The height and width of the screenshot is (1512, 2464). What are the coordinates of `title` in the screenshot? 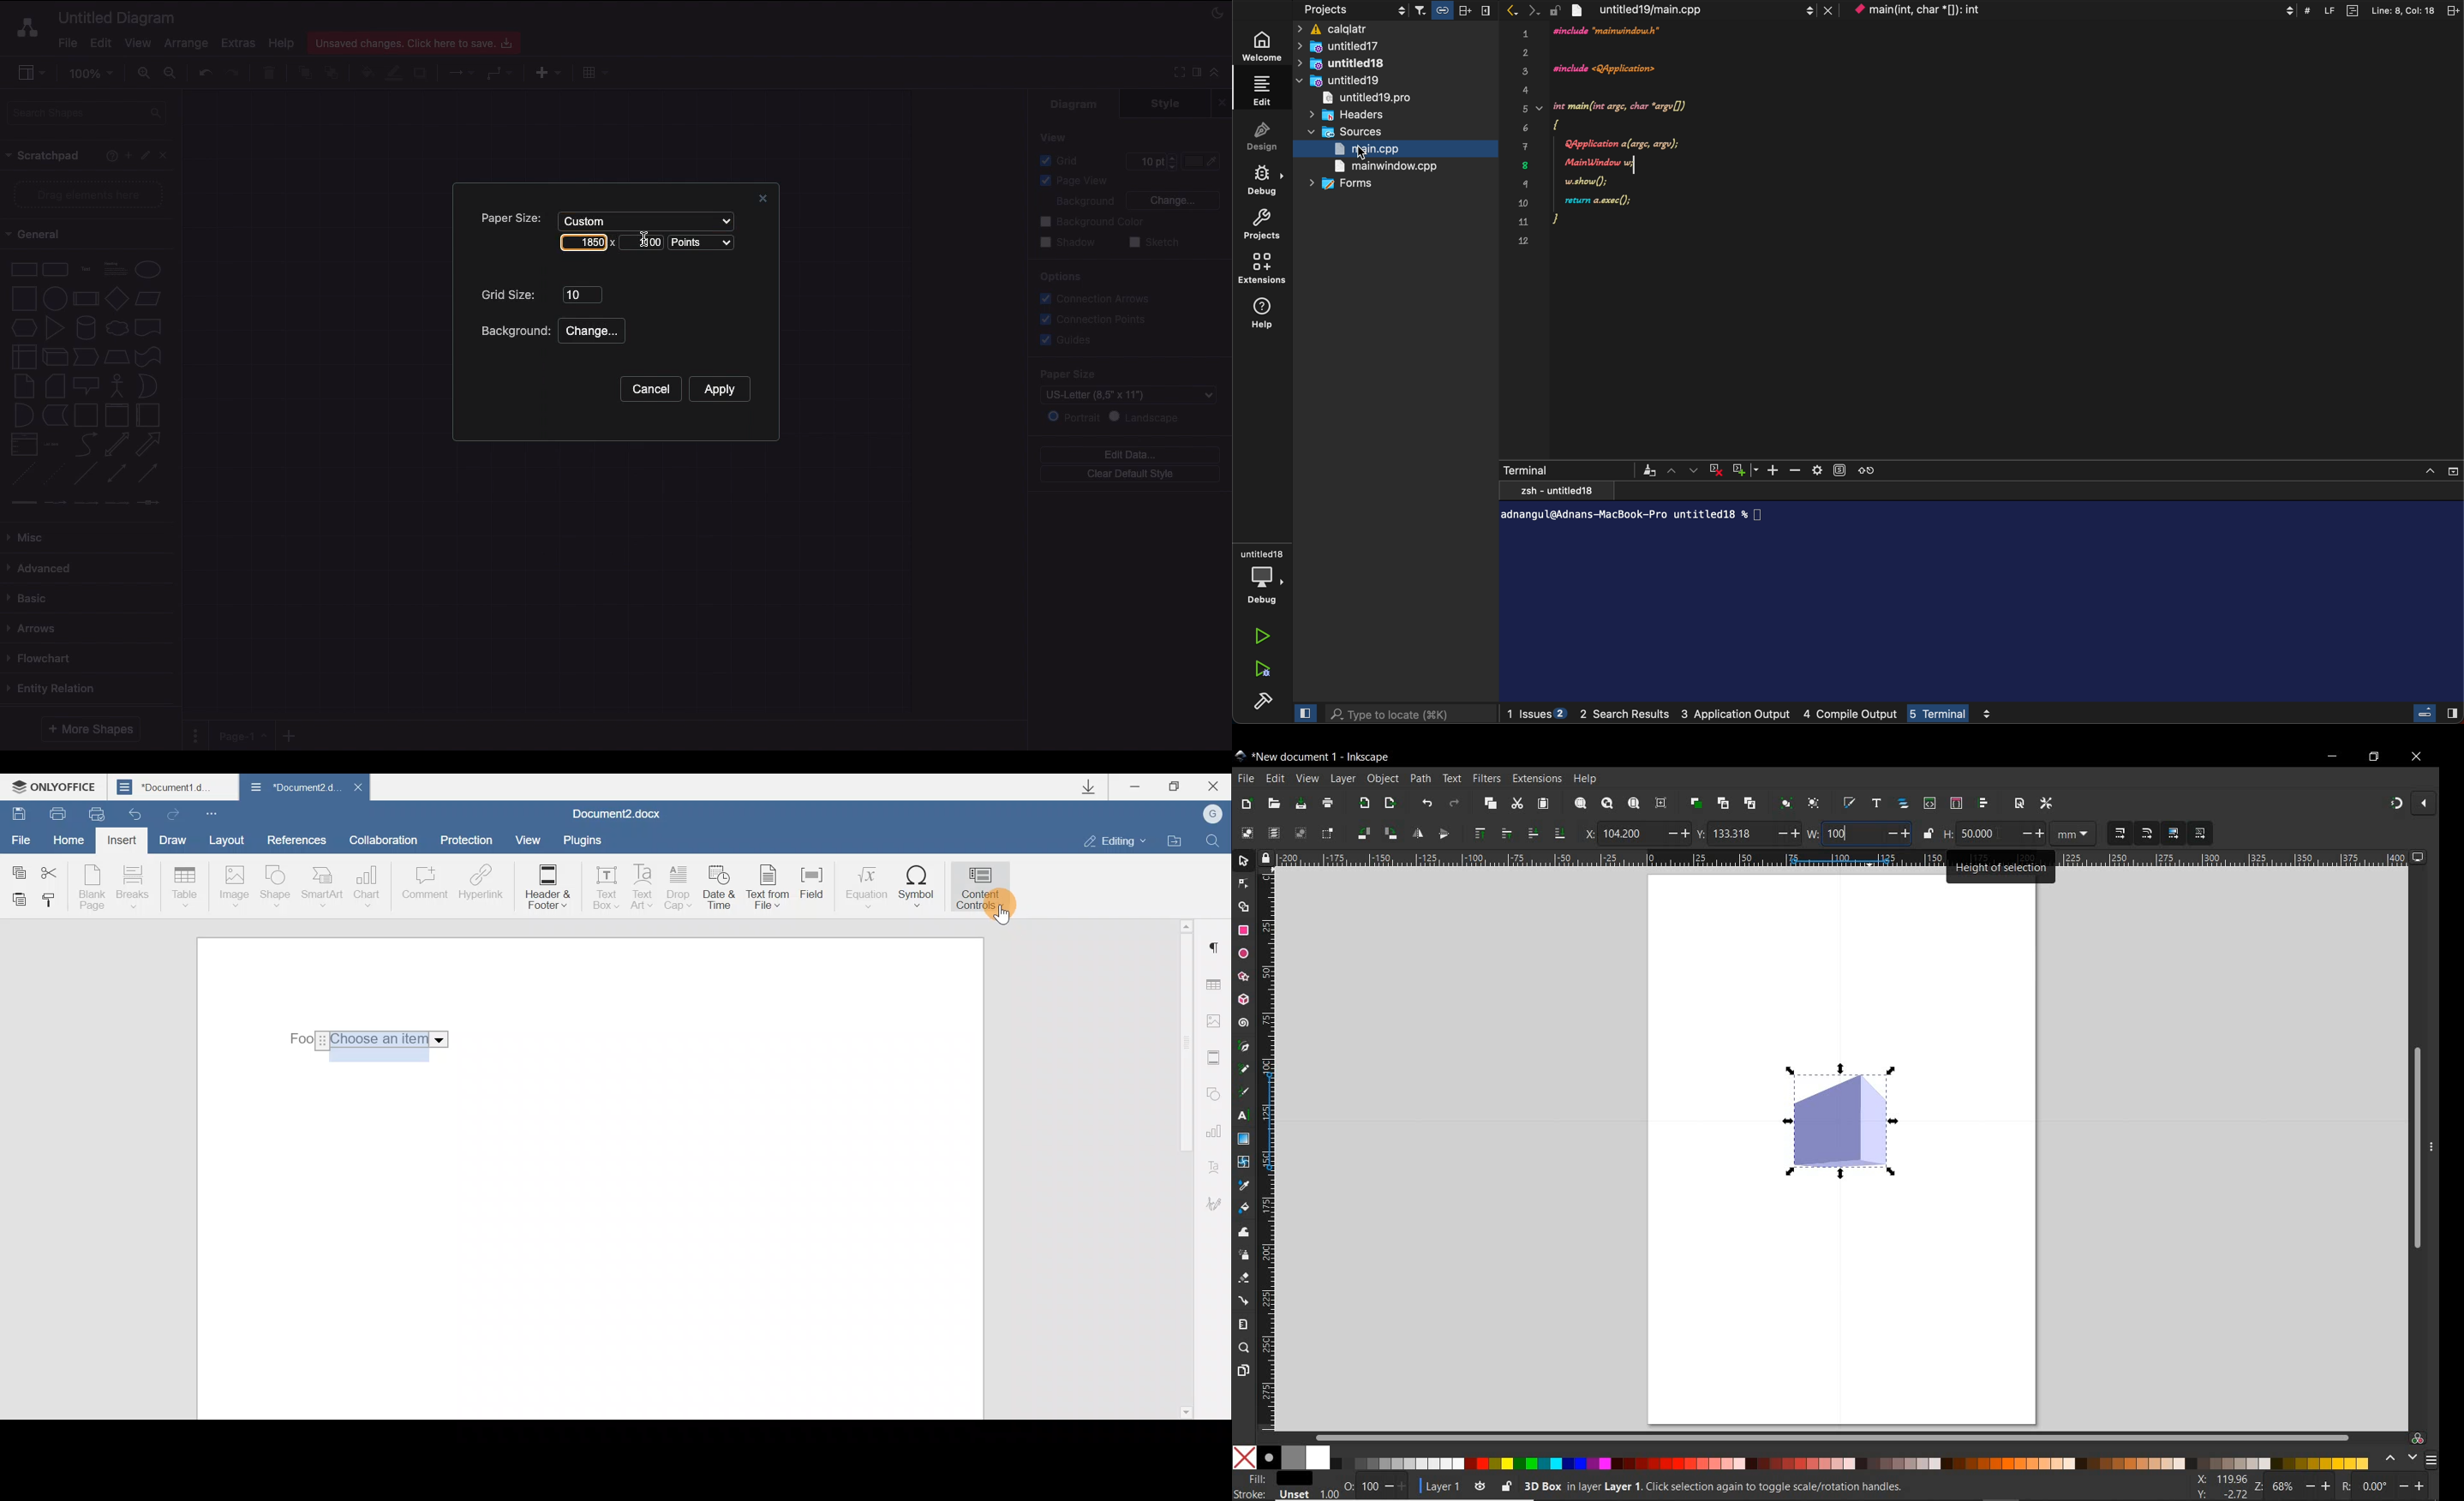 It's located at (1320, 759).